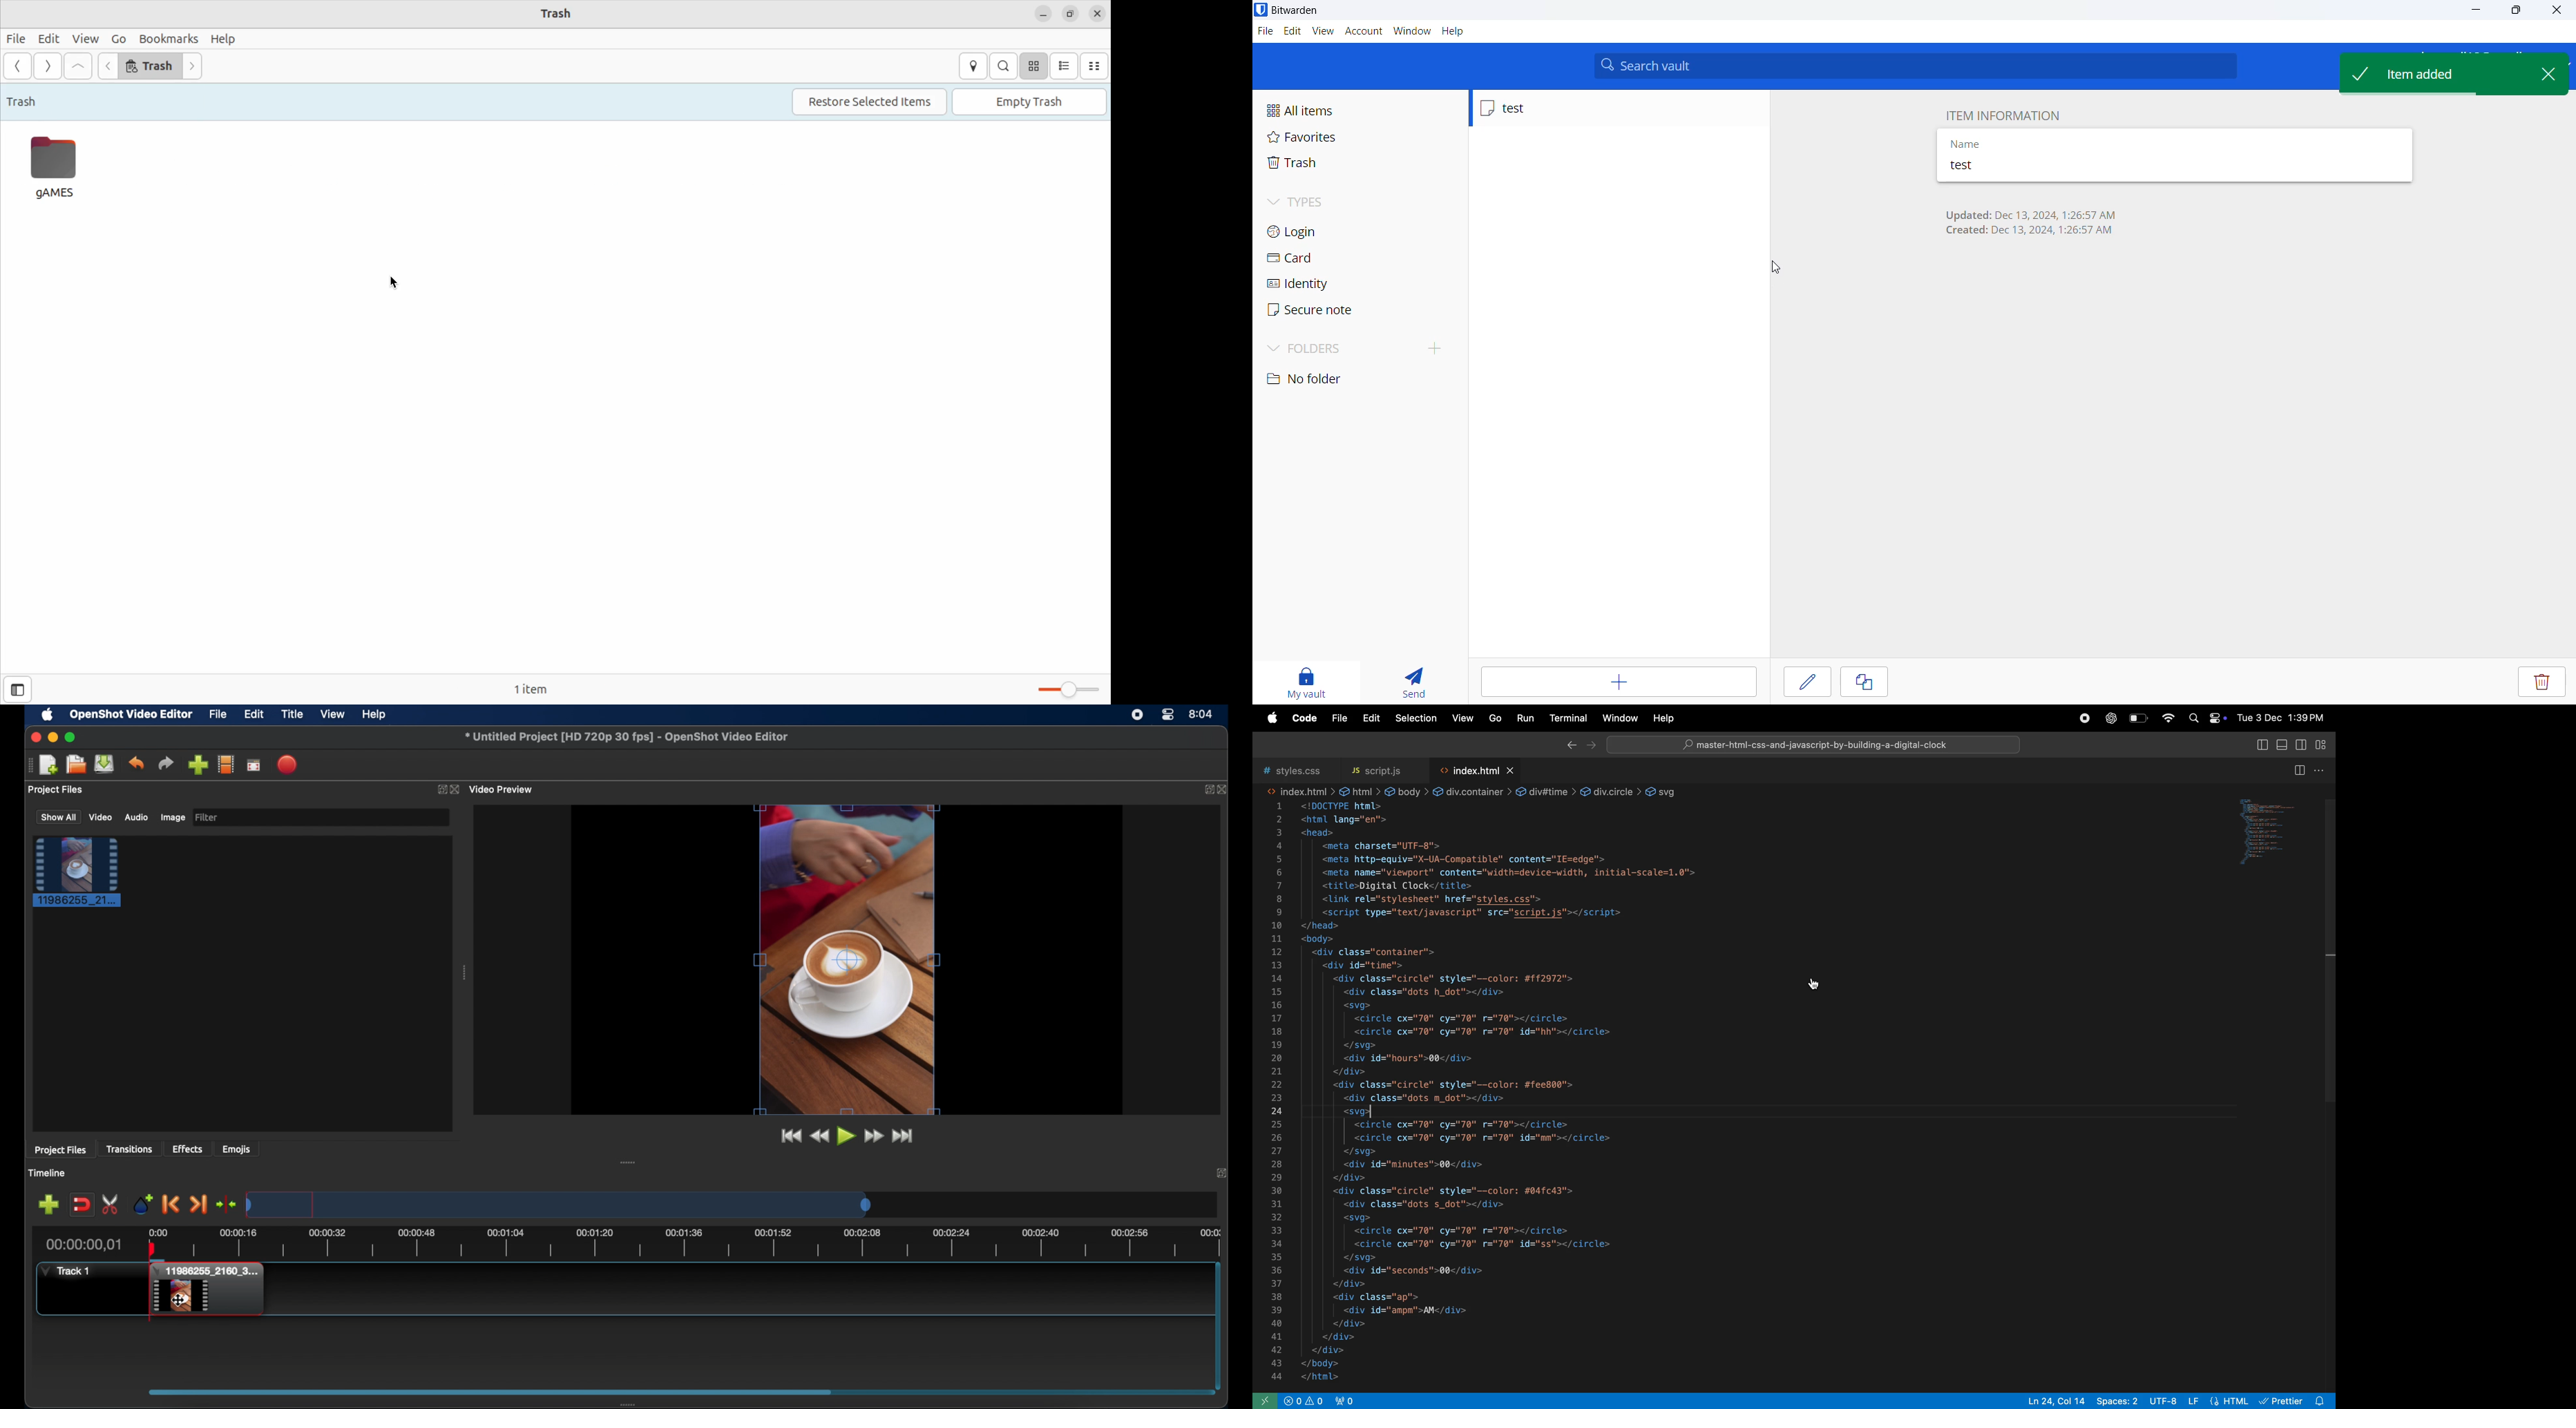 The height and width of the screenshot is (1428, 2576). What do you see at coordinates (1263, 31) in the screenshot?
I see `file` at bounding box center [1263, 31].